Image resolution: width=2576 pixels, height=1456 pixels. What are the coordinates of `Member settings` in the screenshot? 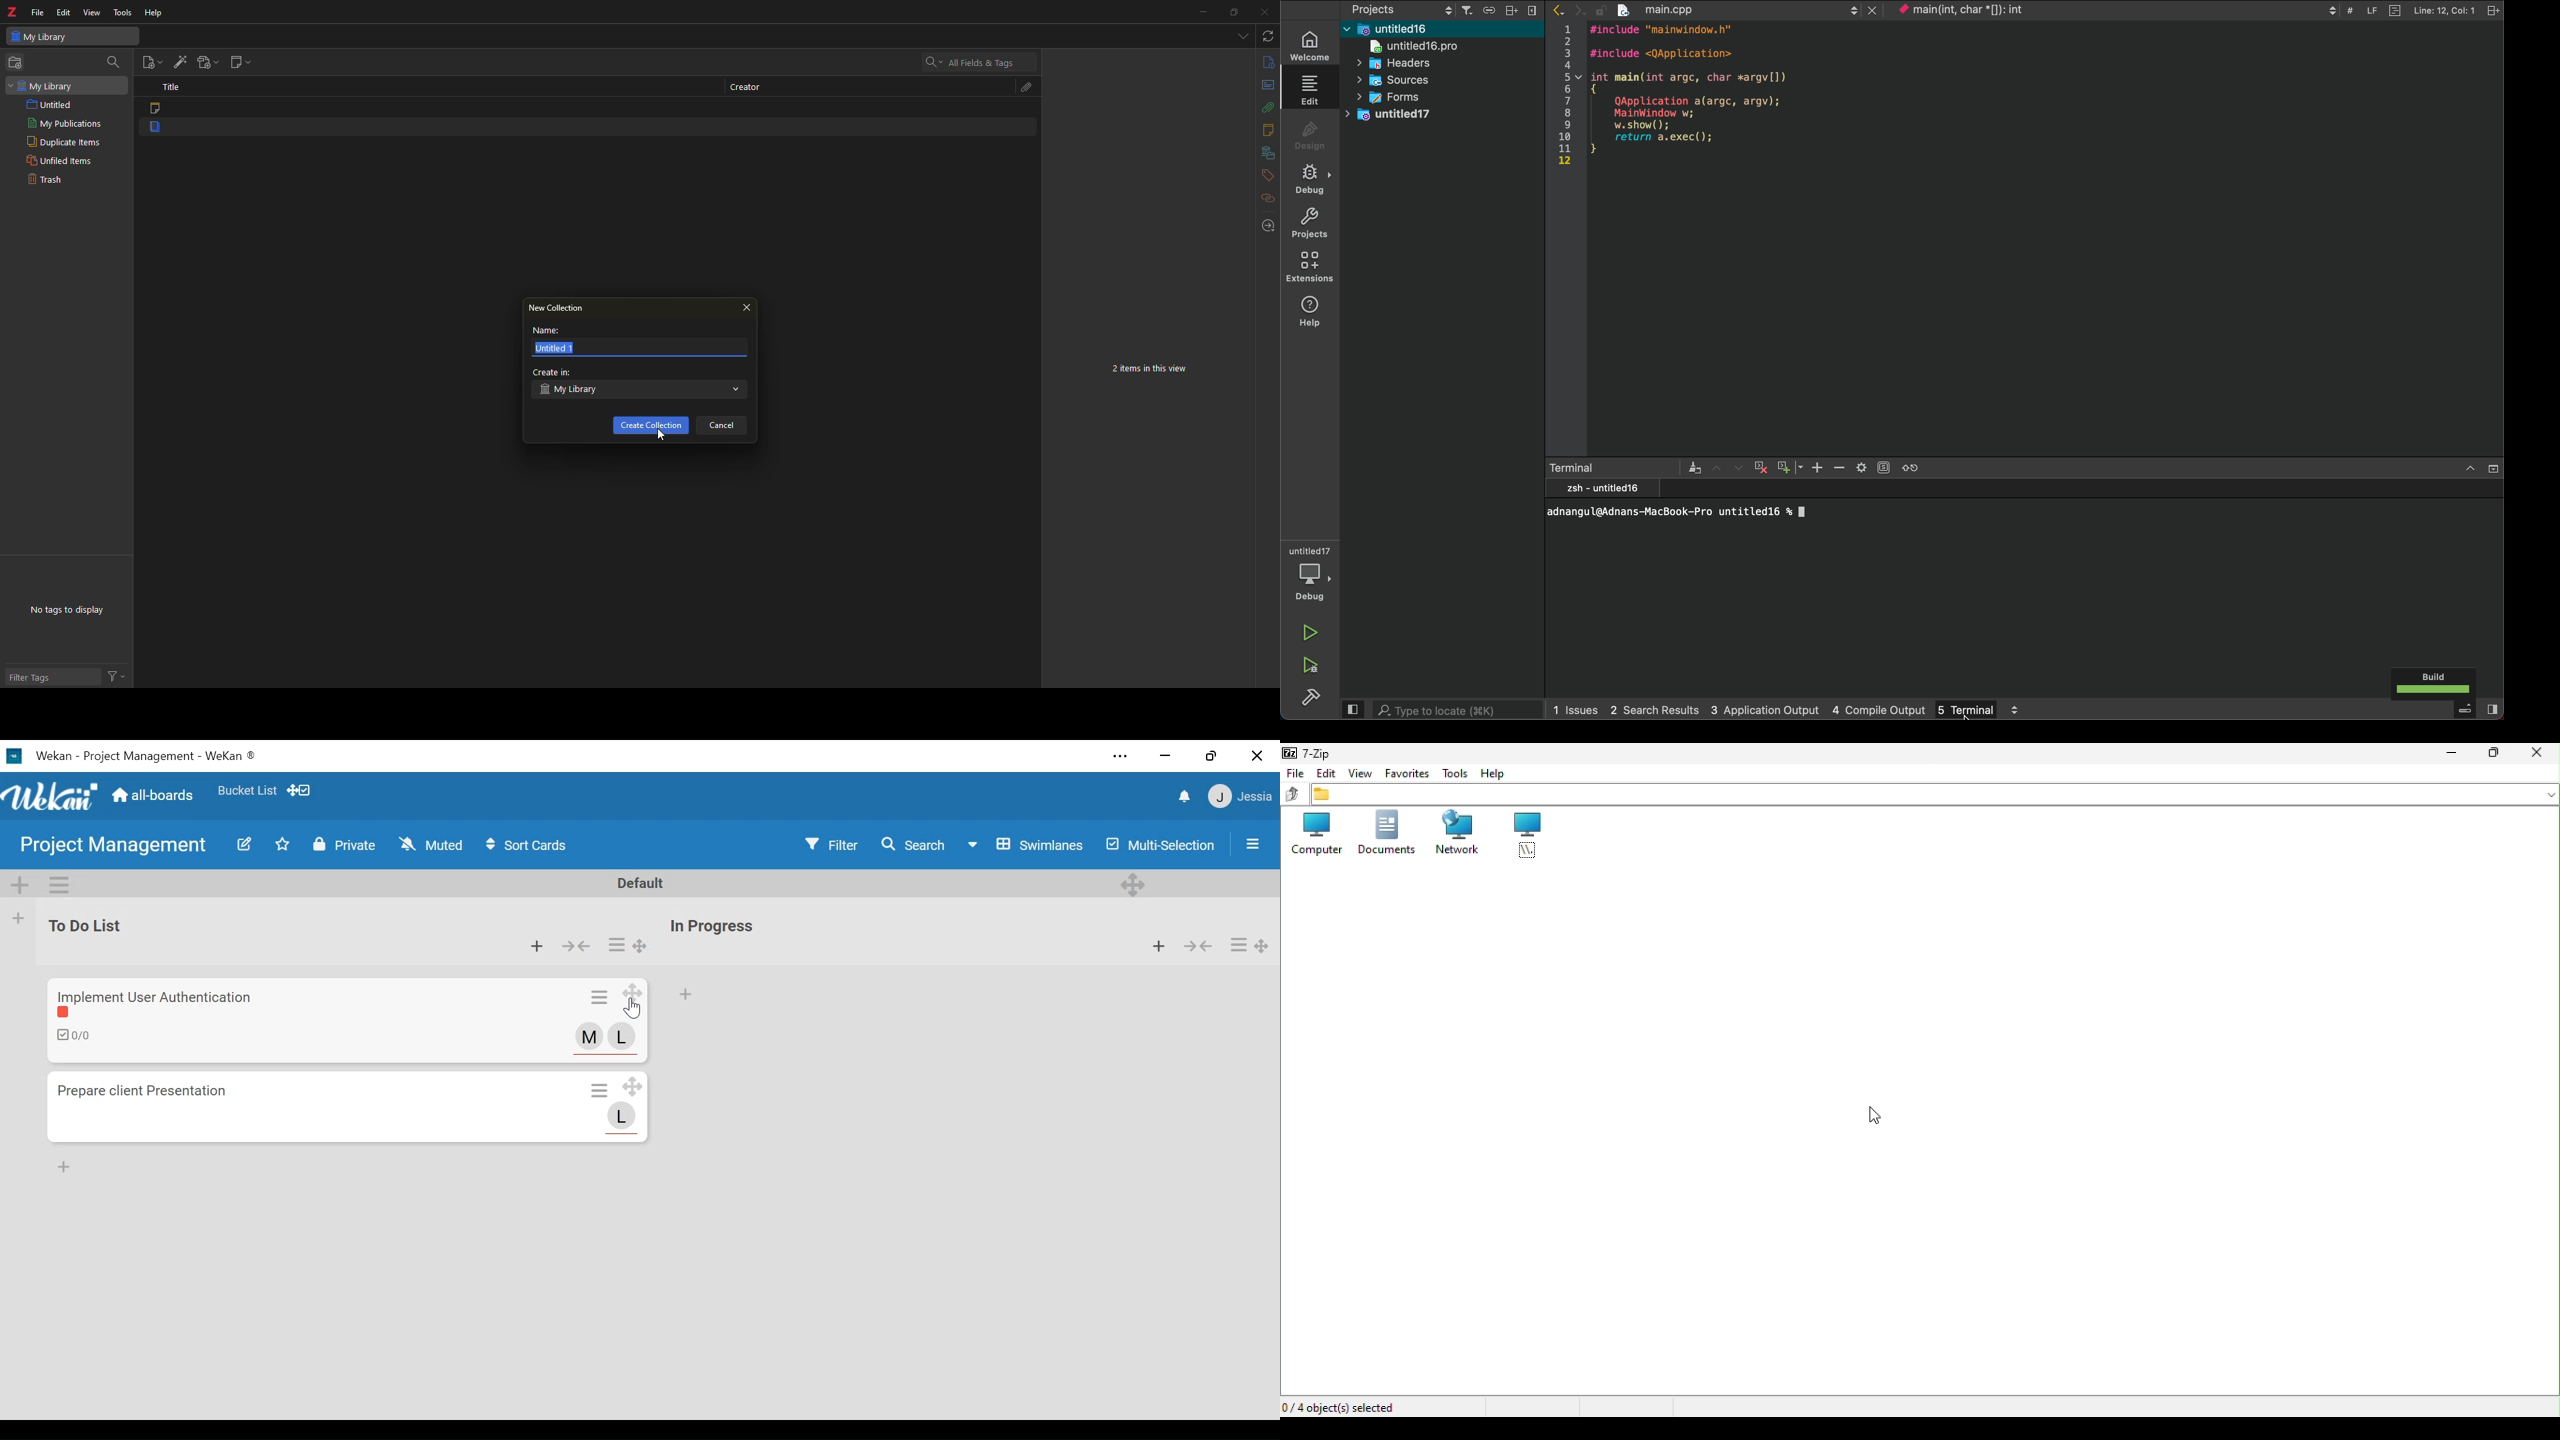 It's located at (1237, 797).